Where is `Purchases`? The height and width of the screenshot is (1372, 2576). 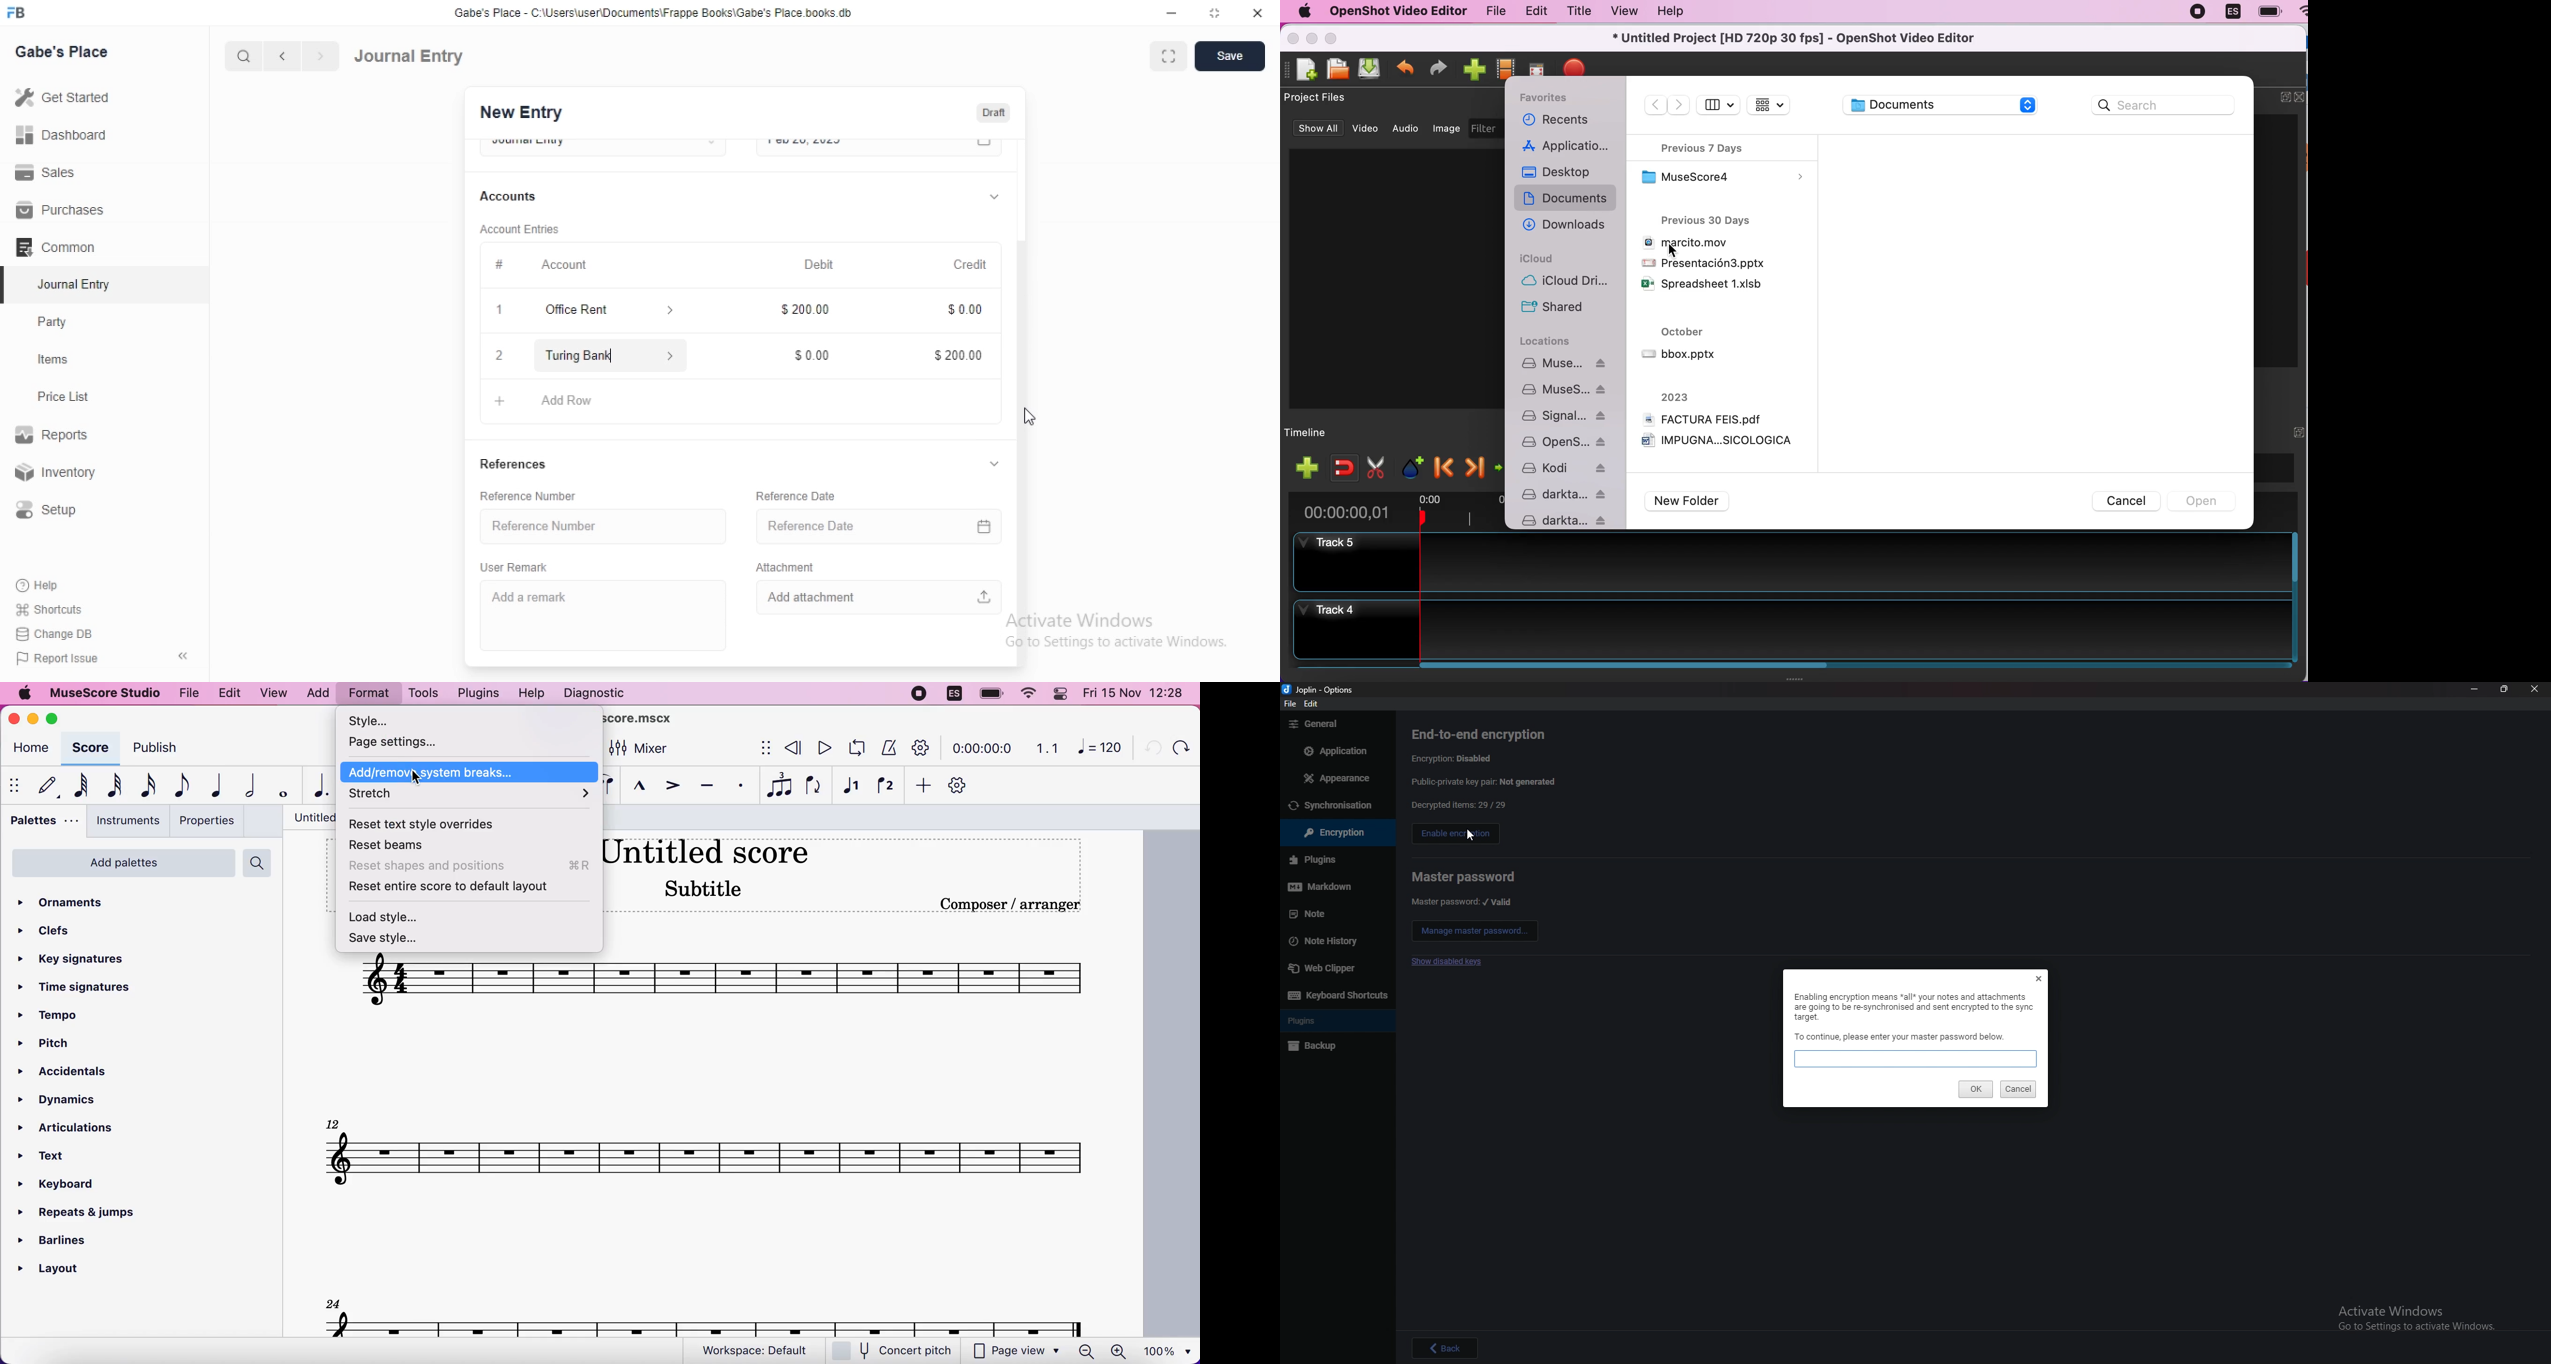
Purchases is located at coordinates (61, 210).